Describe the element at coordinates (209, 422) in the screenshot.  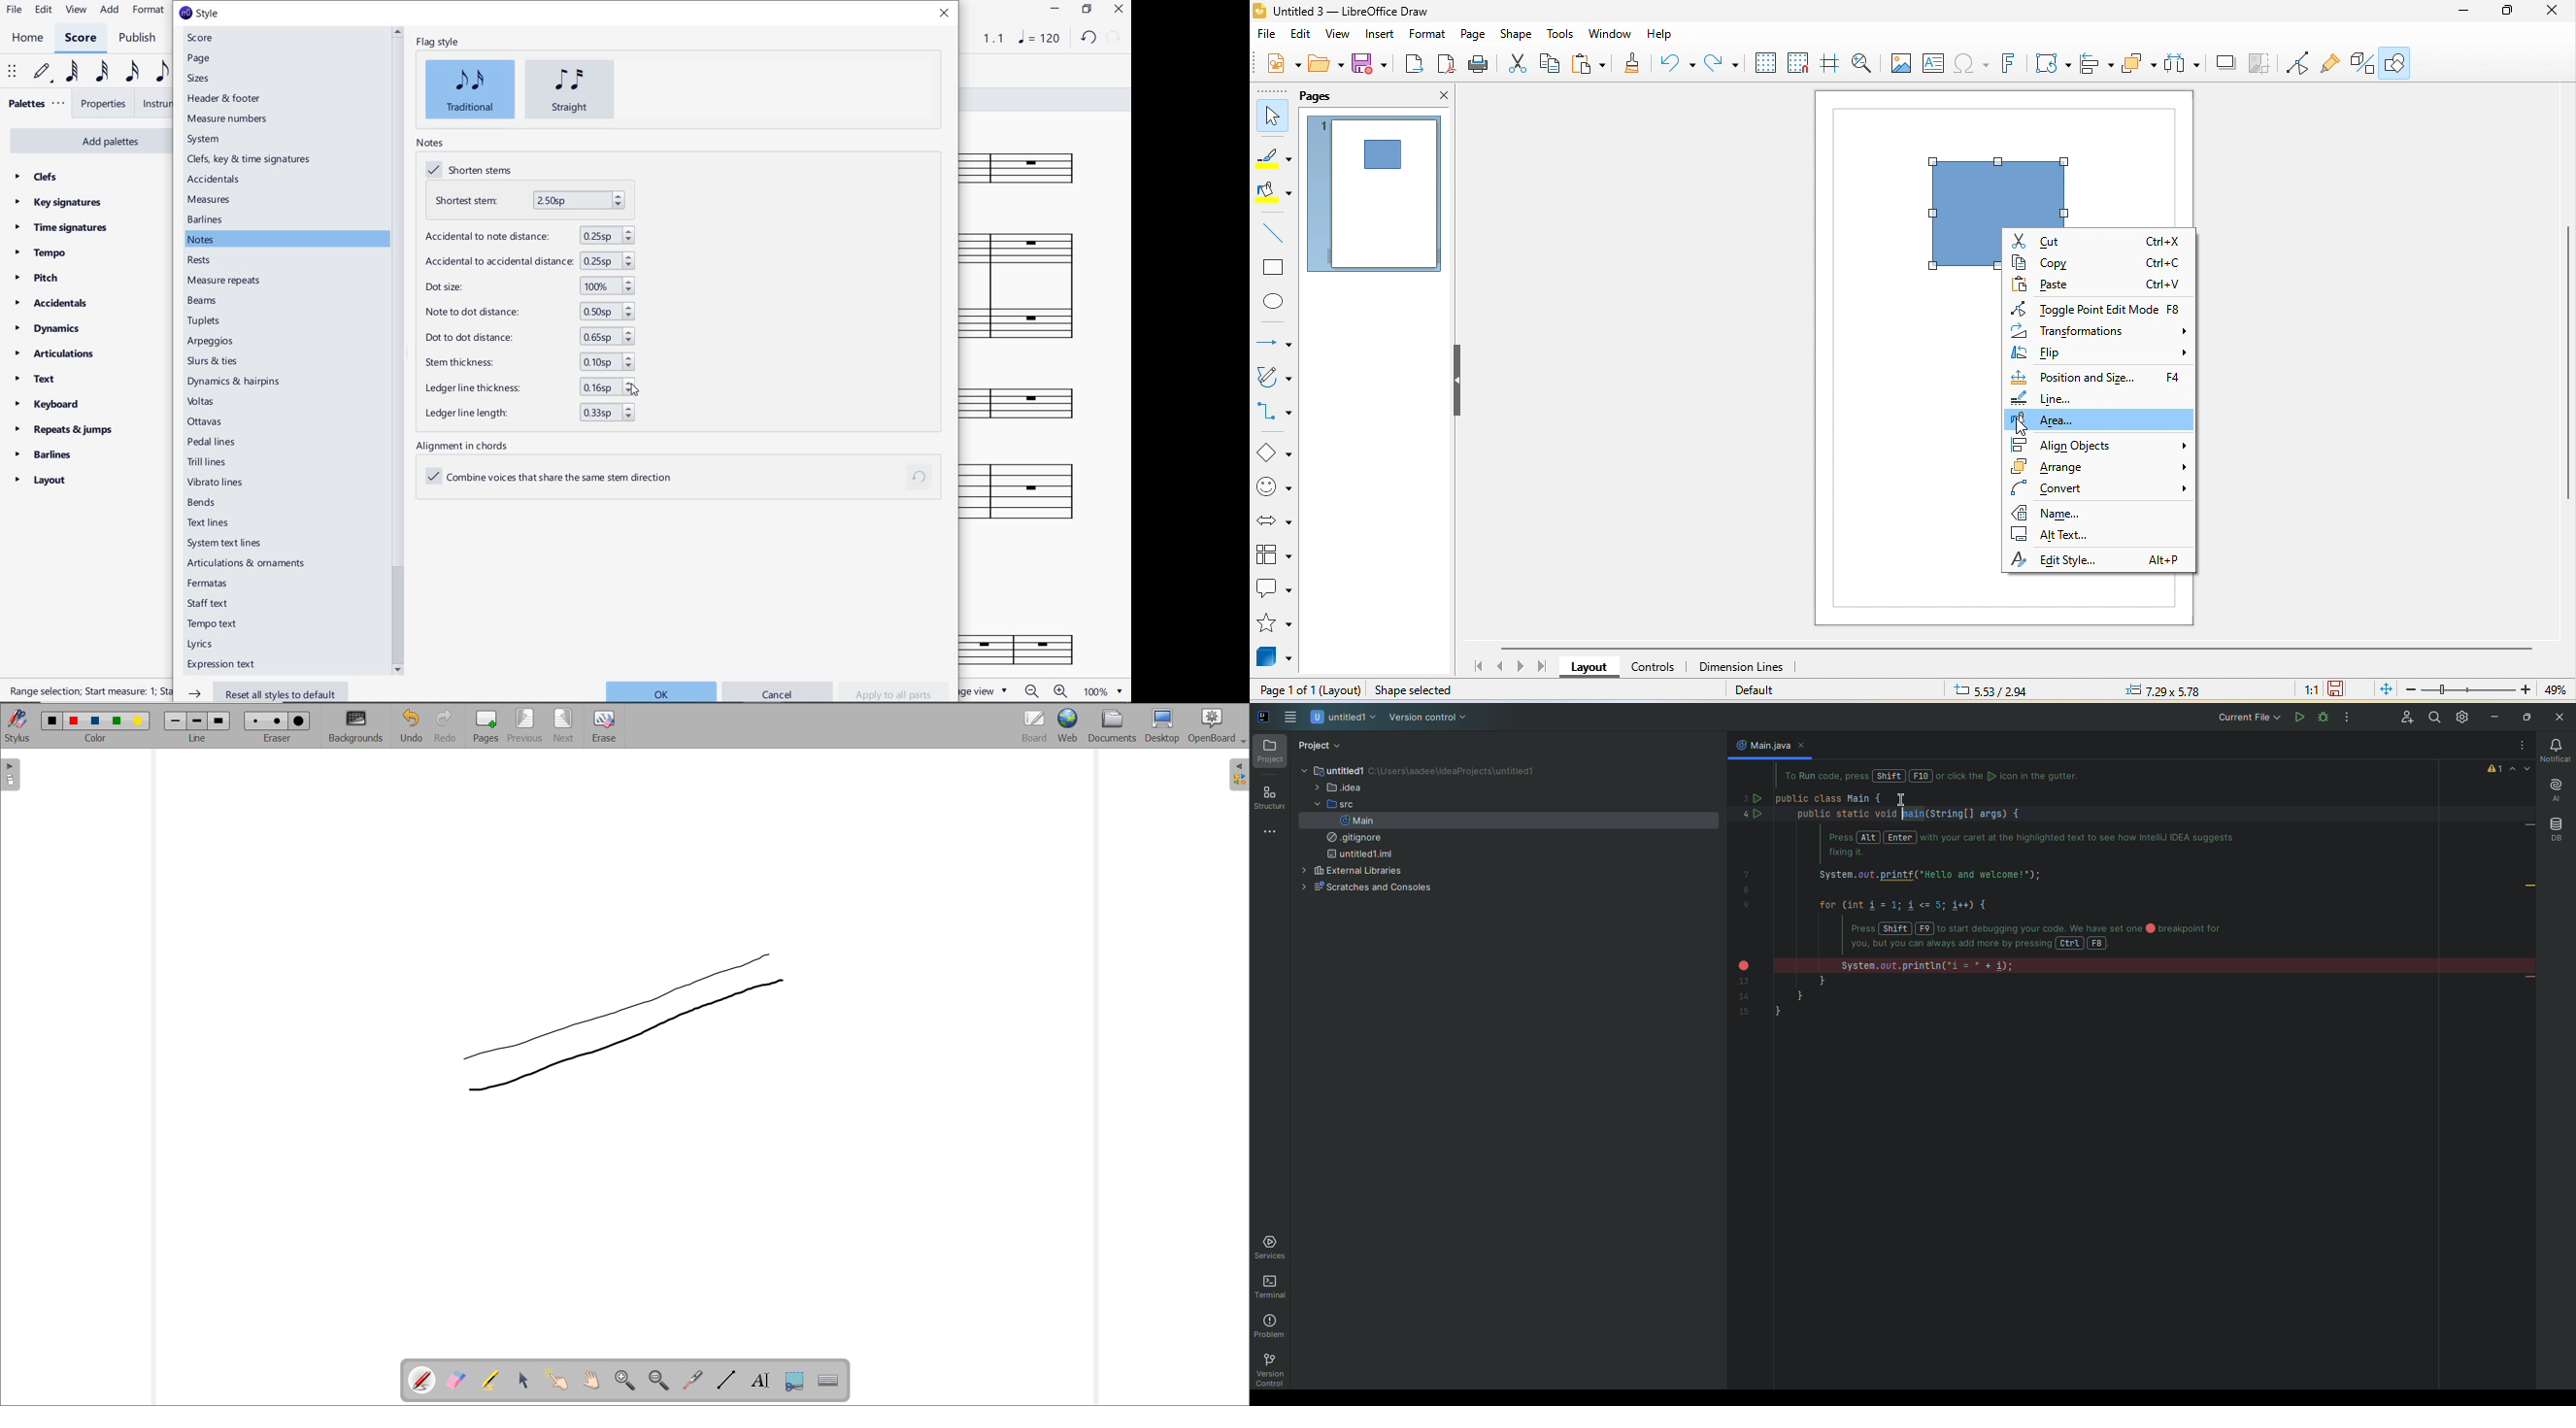
I see `ottavas` at that location.